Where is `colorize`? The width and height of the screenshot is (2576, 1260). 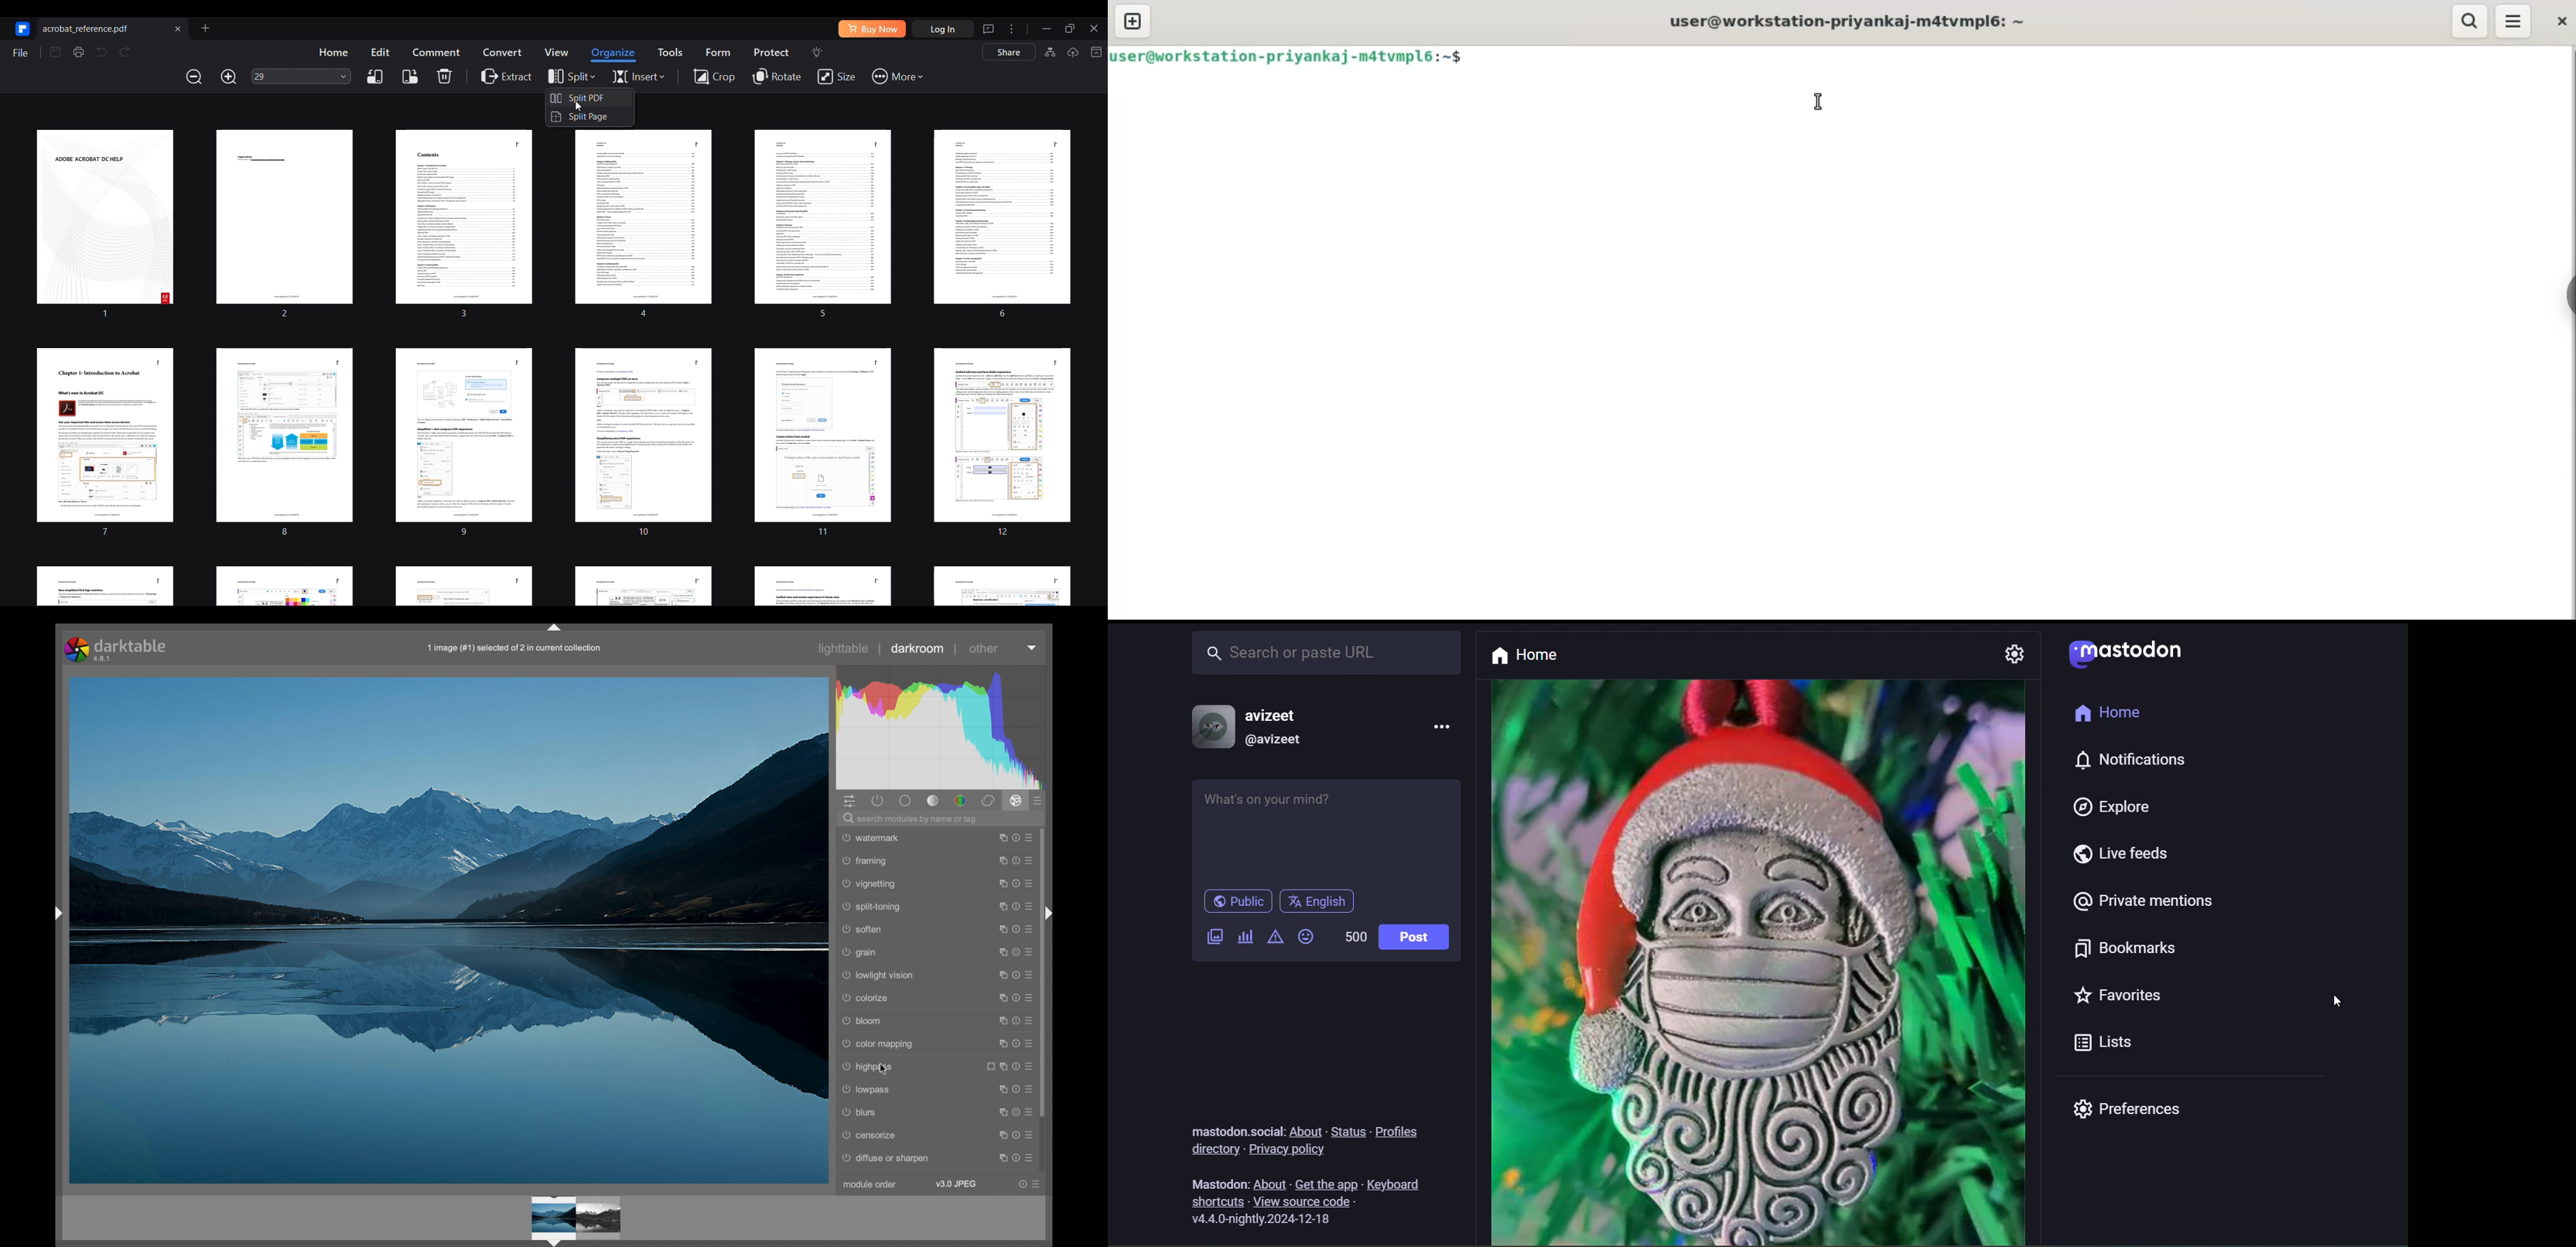
colorize is located at coordinates (865, 998).